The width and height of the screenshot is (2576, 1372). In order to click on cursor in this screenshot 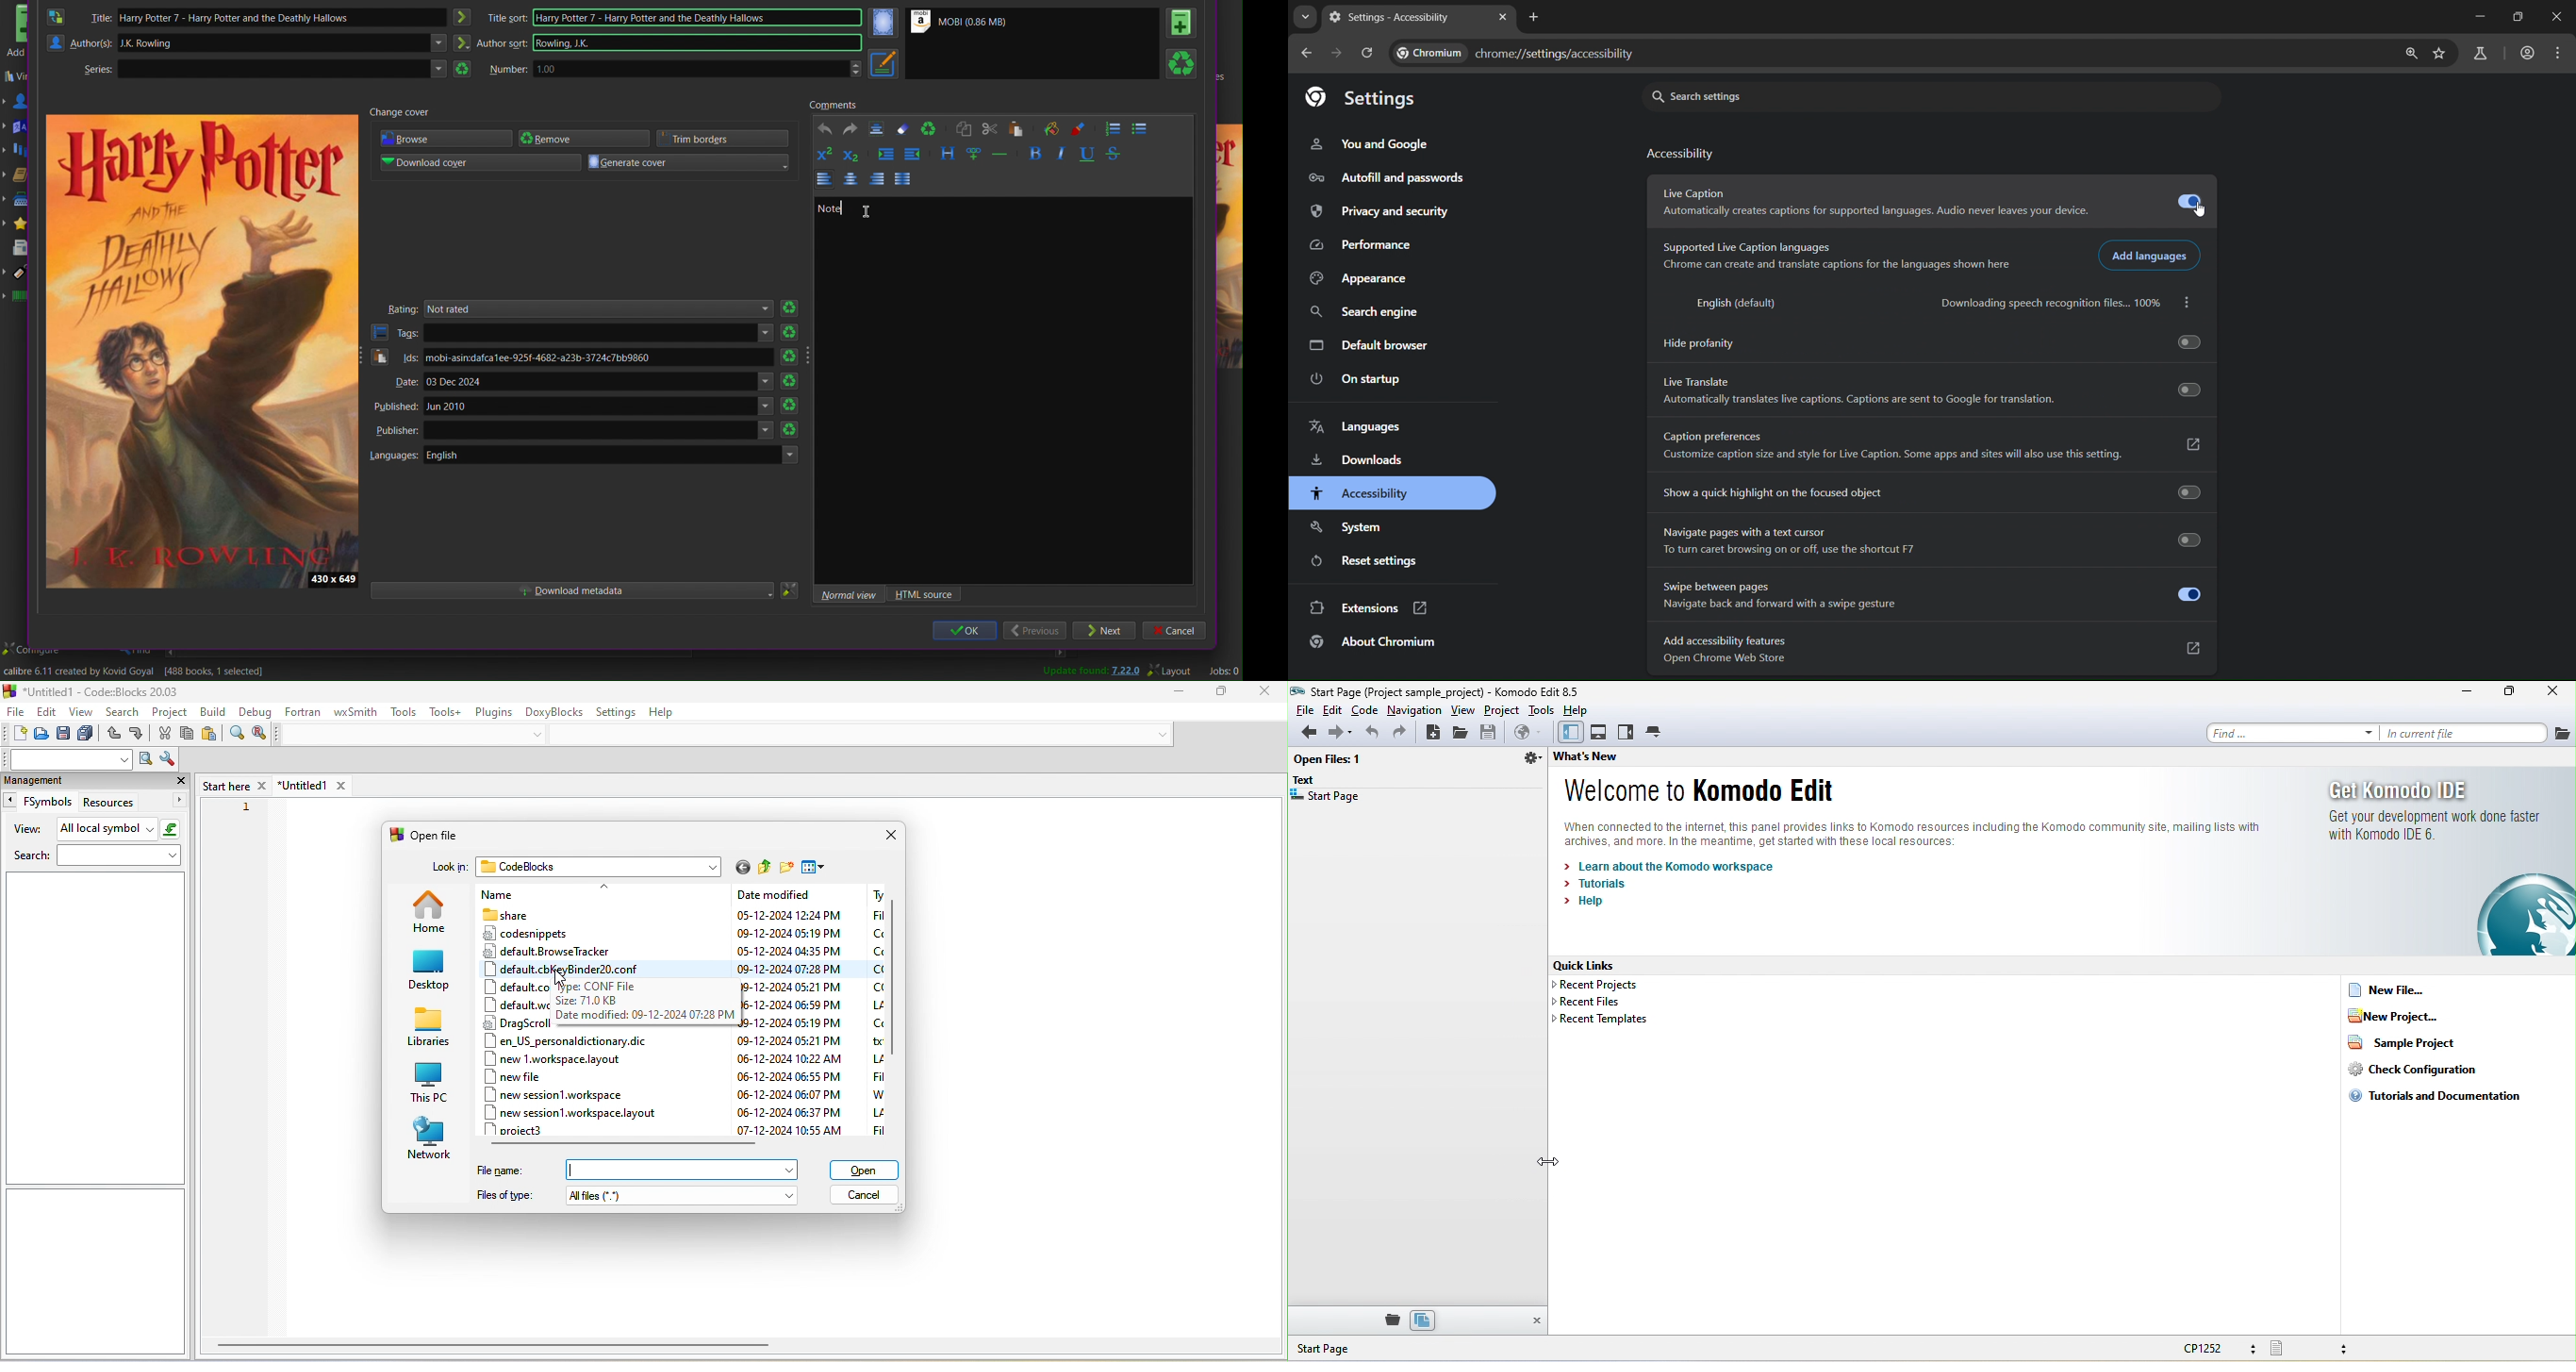, I will do `click(873, 209)`.